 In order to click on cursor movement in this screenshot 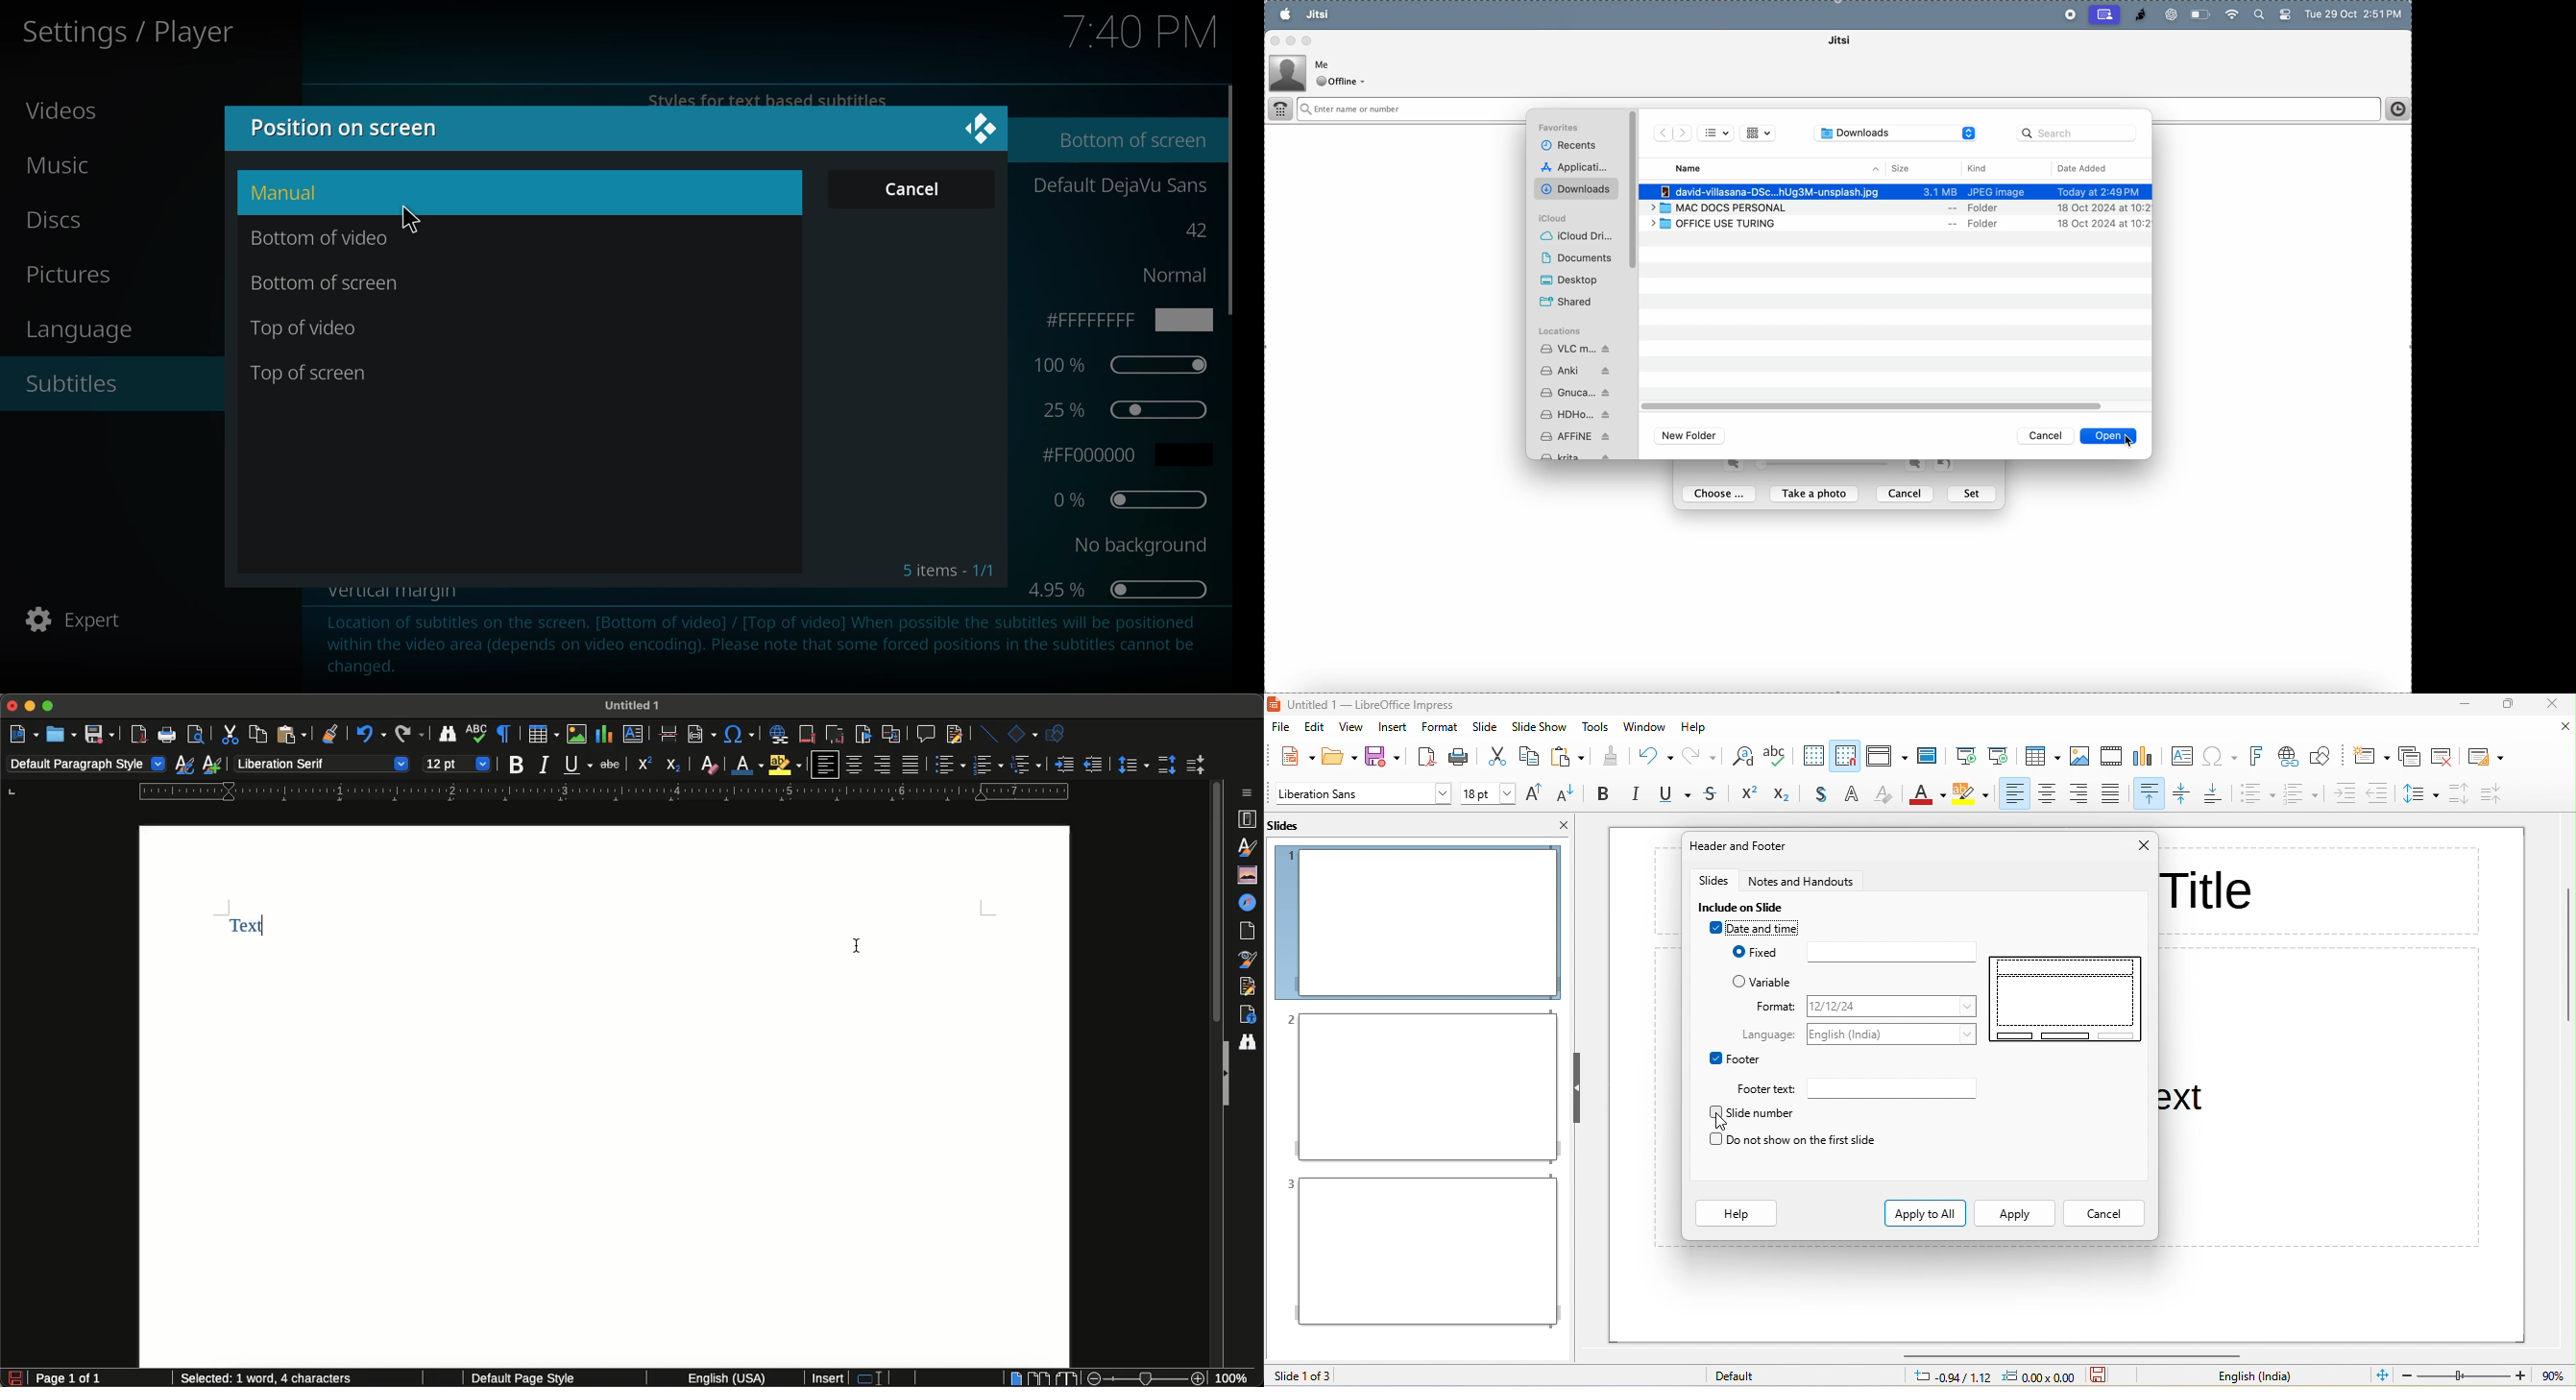, I will do `click(1723, 1125)`.